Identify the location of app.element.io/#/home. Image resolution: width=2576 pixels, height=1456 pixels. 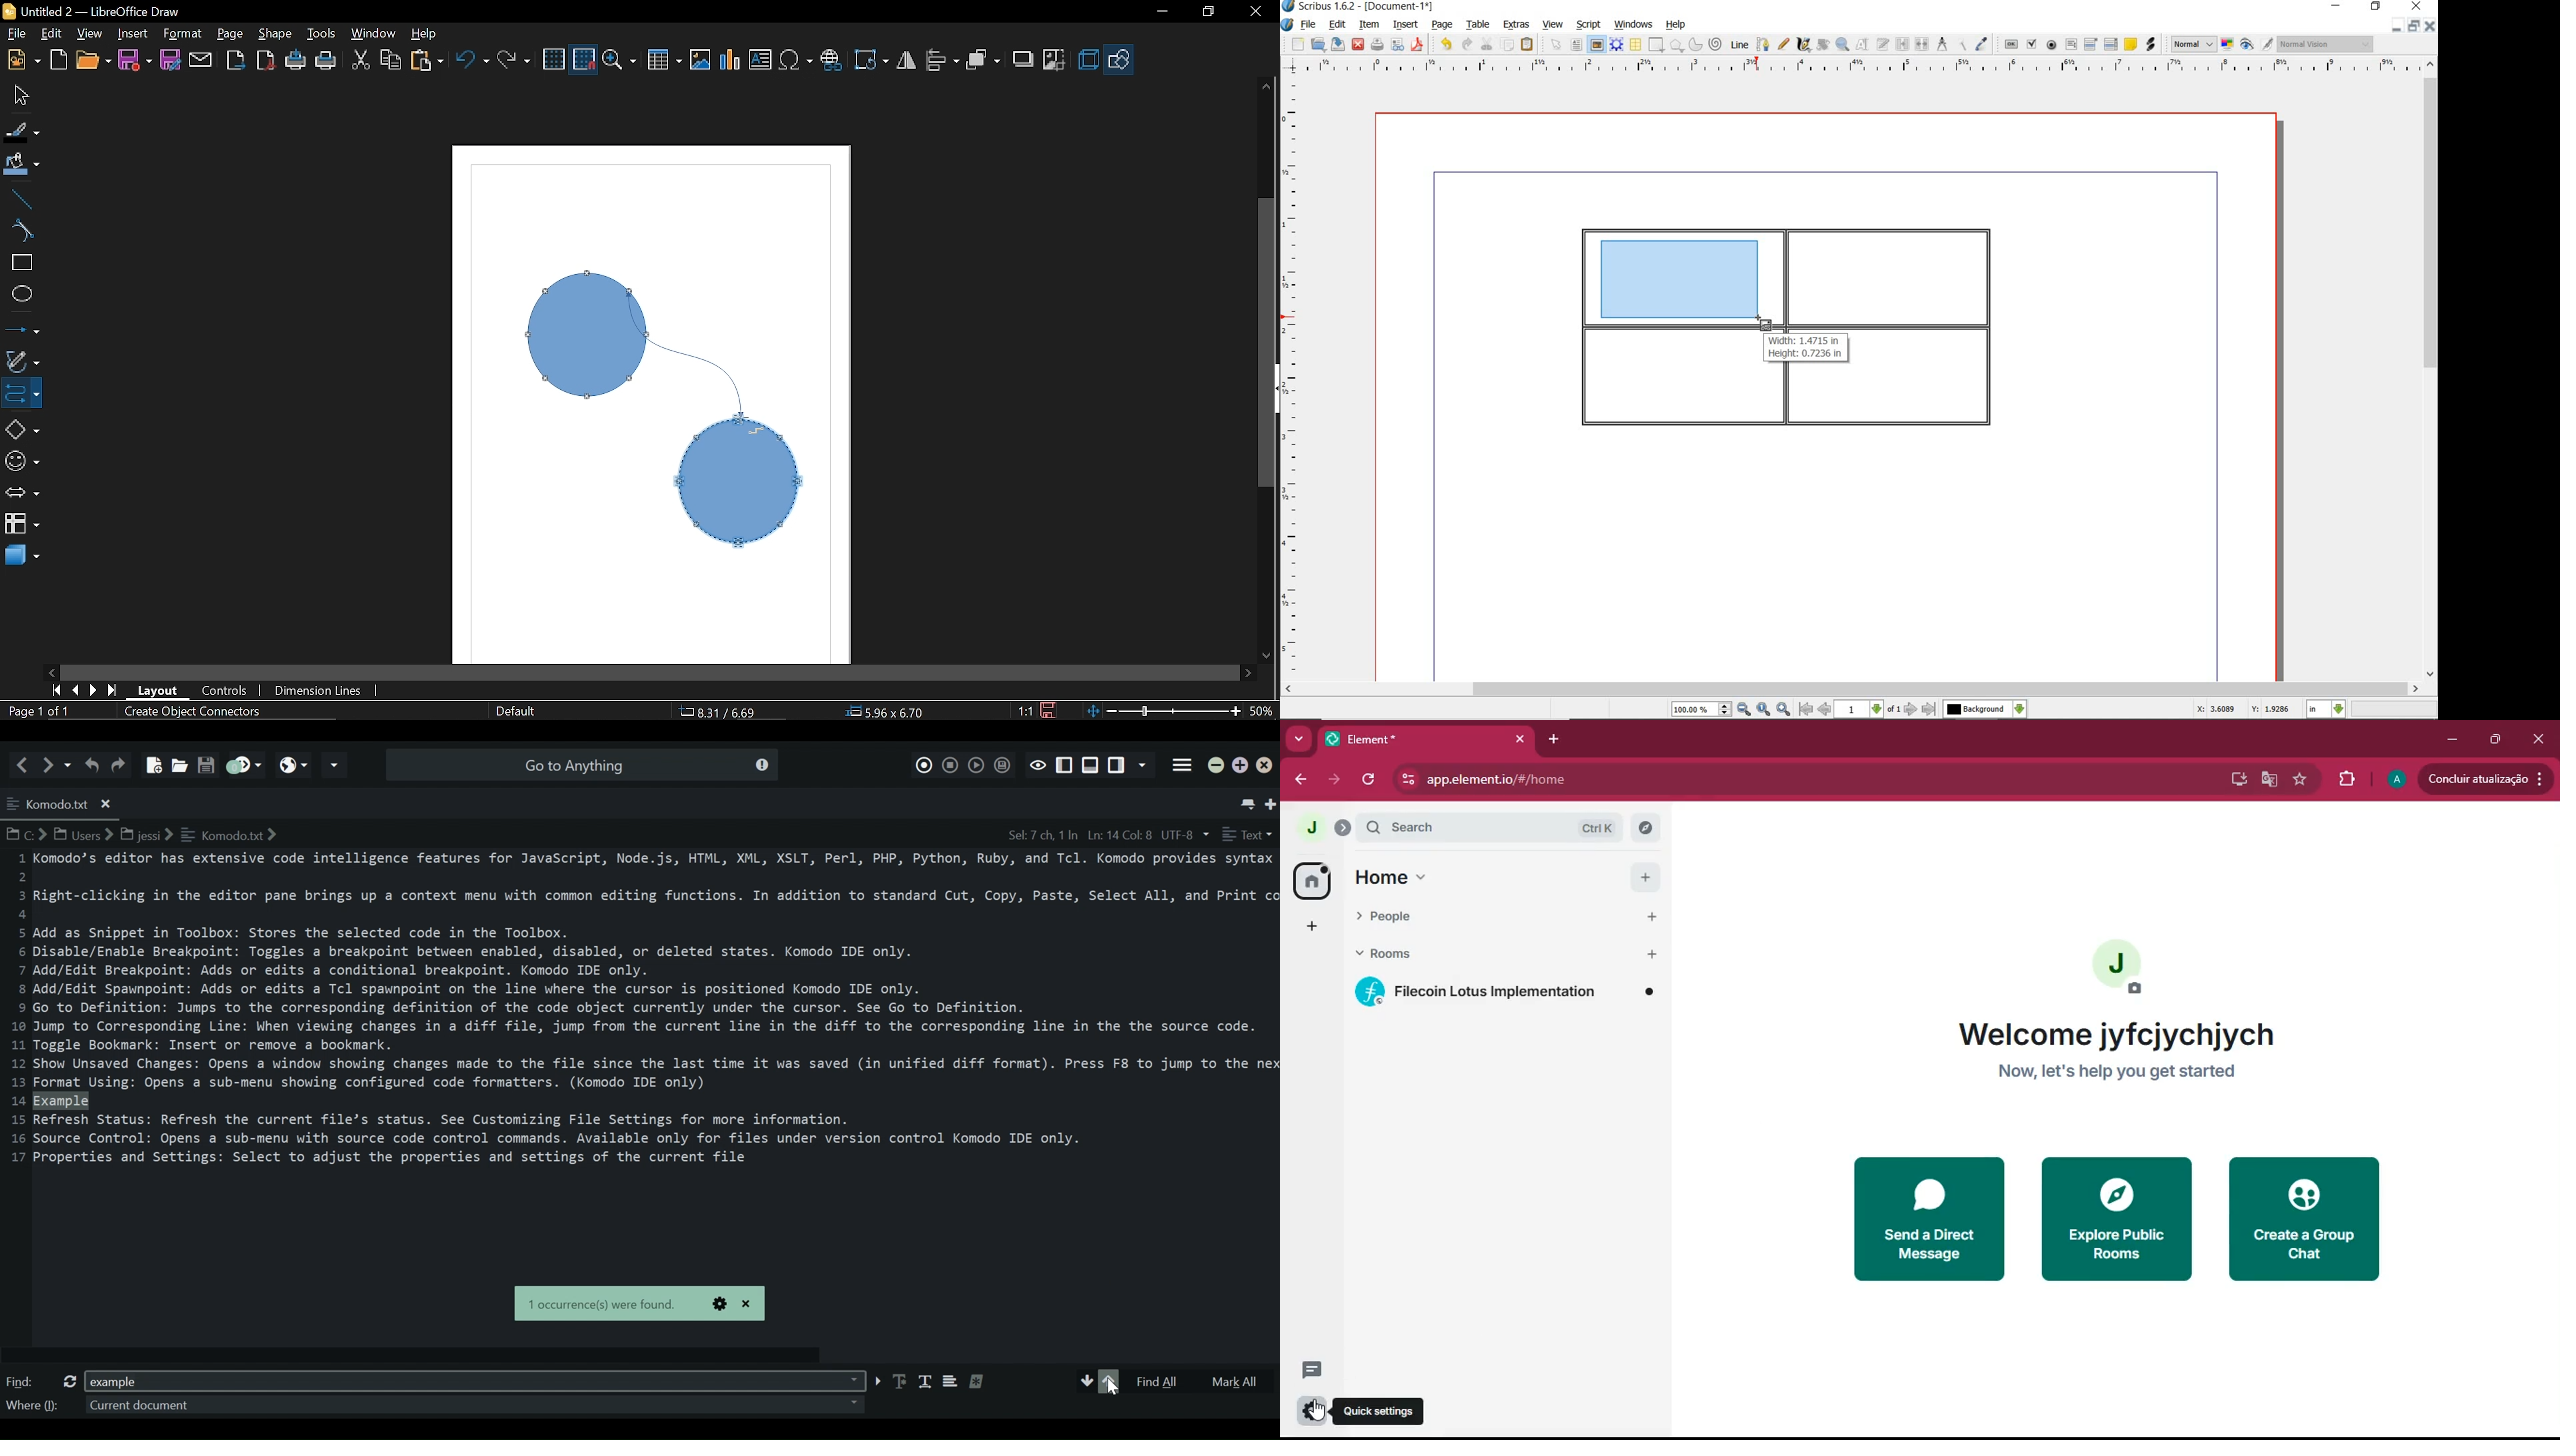
(1484, 779).